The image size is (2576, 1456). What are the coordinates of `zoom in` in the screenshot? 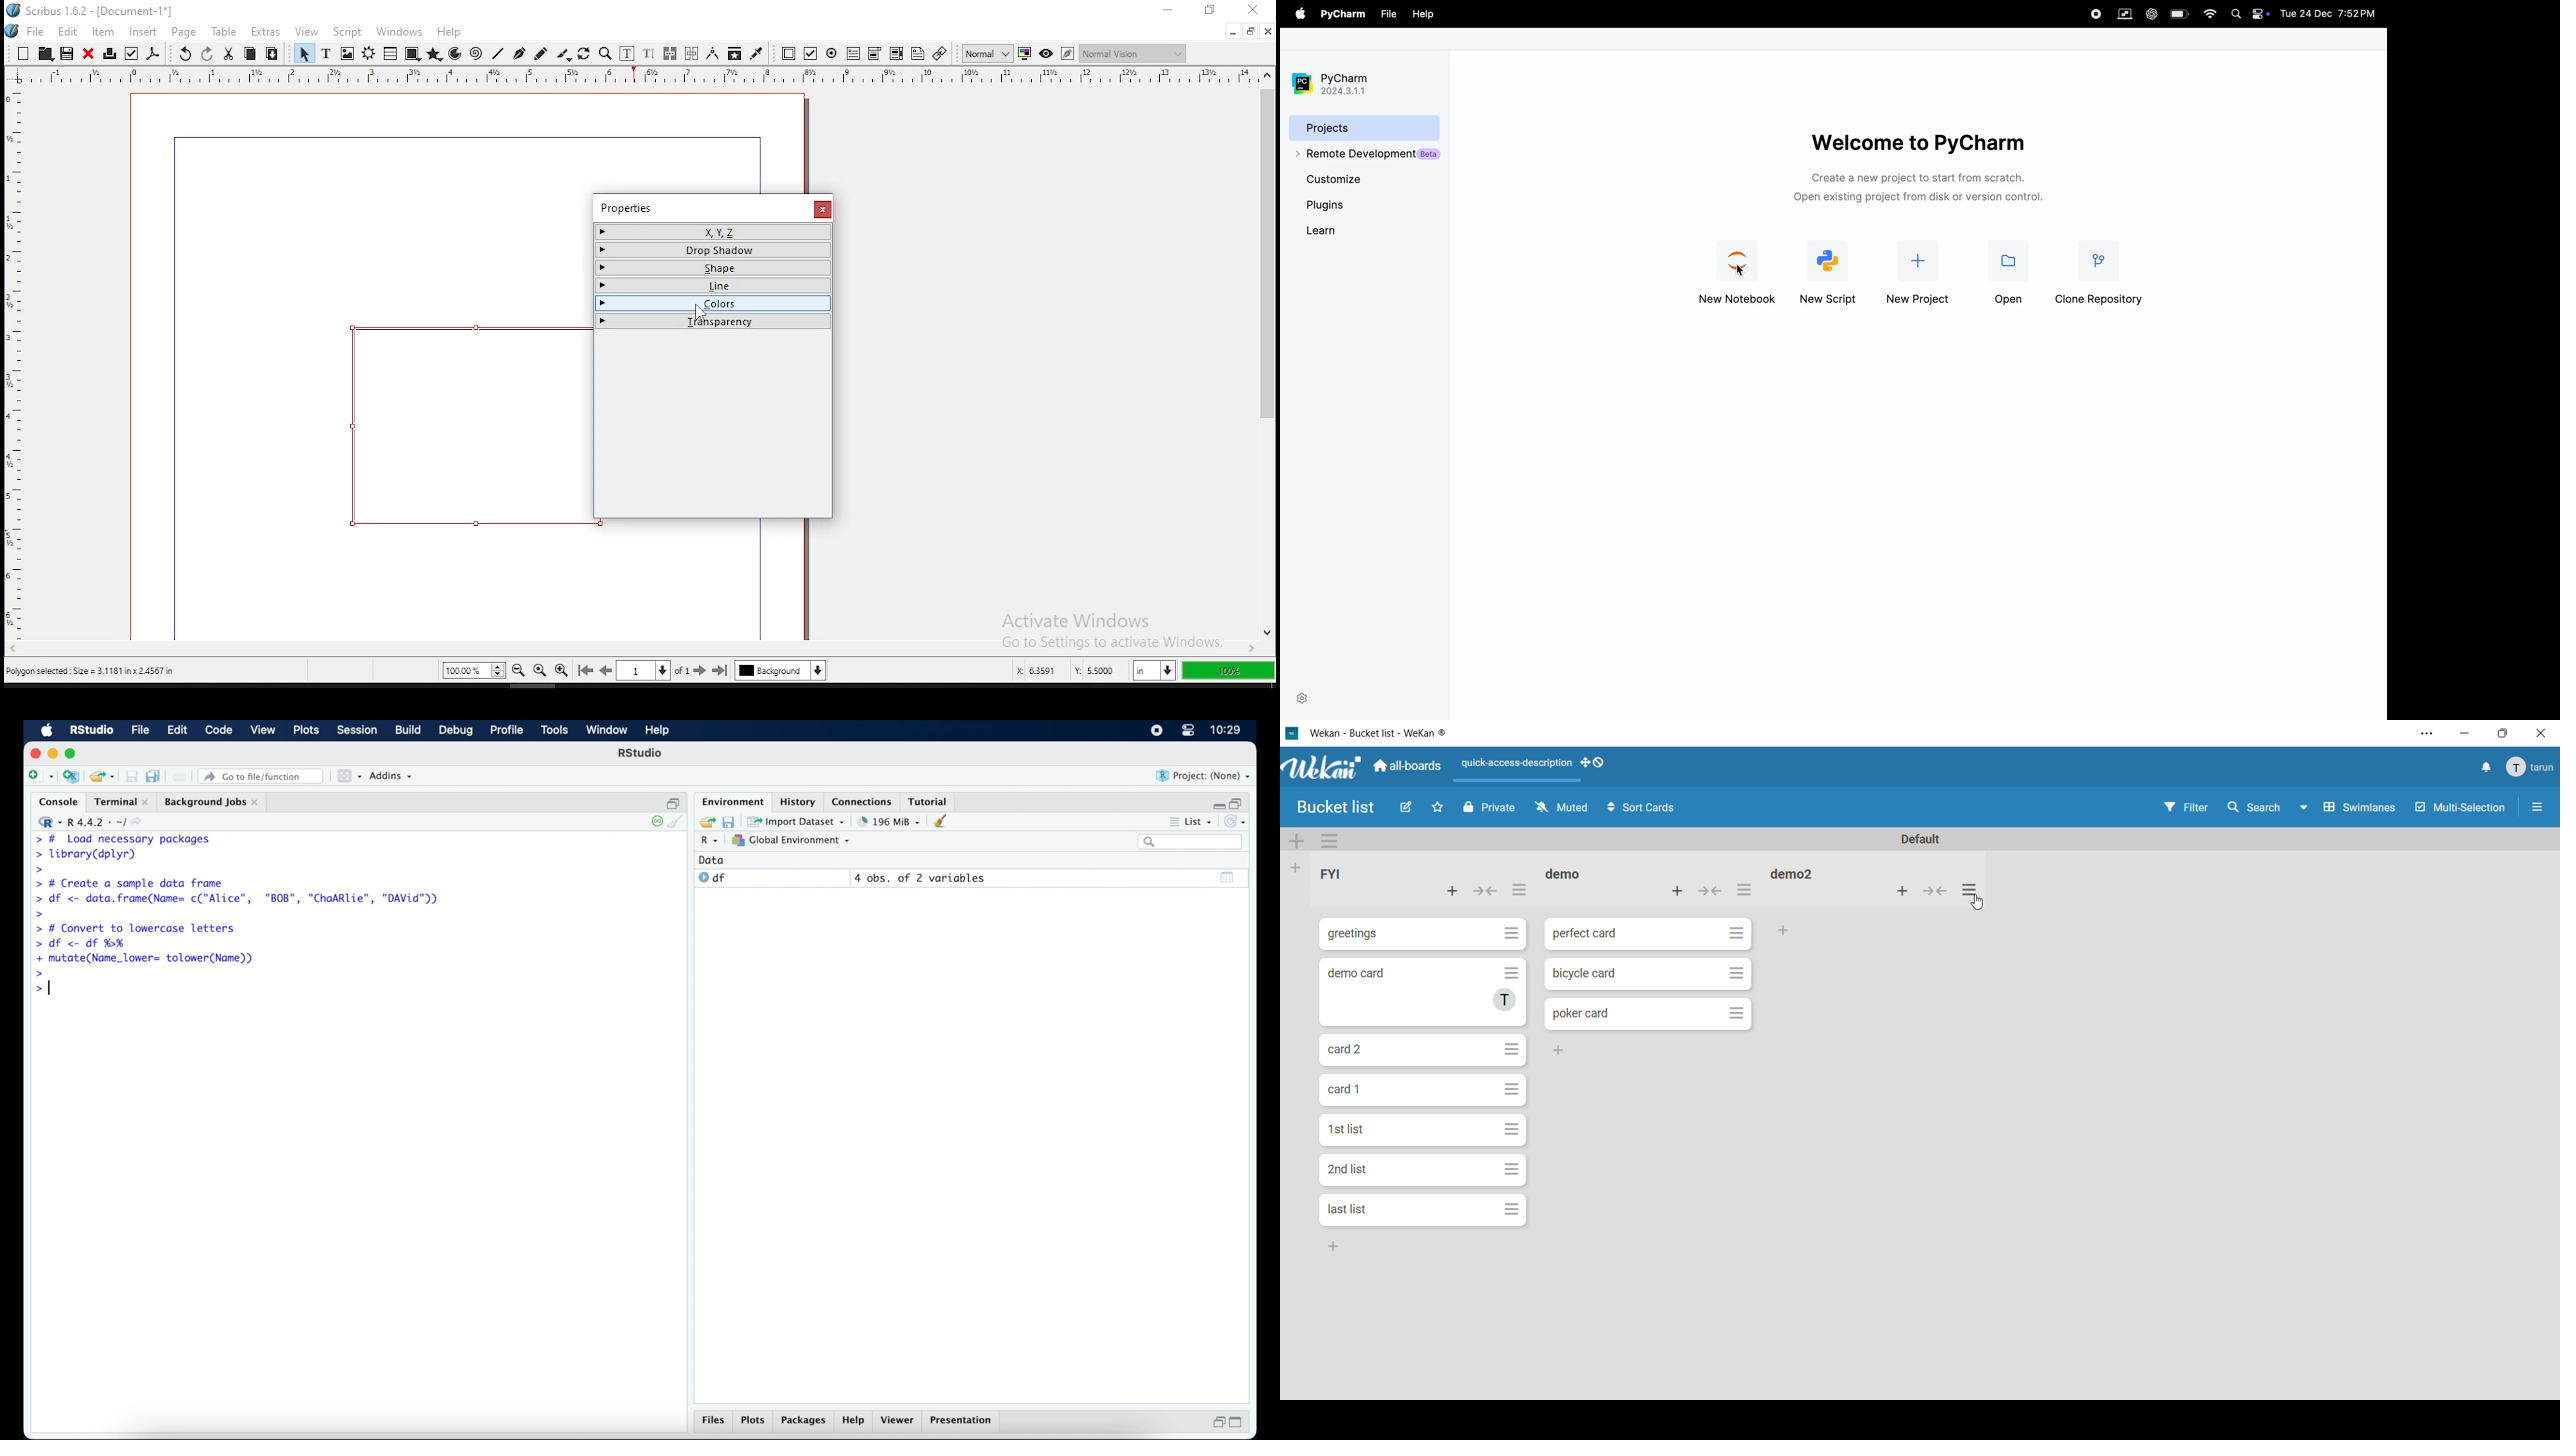 It's located at (562, 671).